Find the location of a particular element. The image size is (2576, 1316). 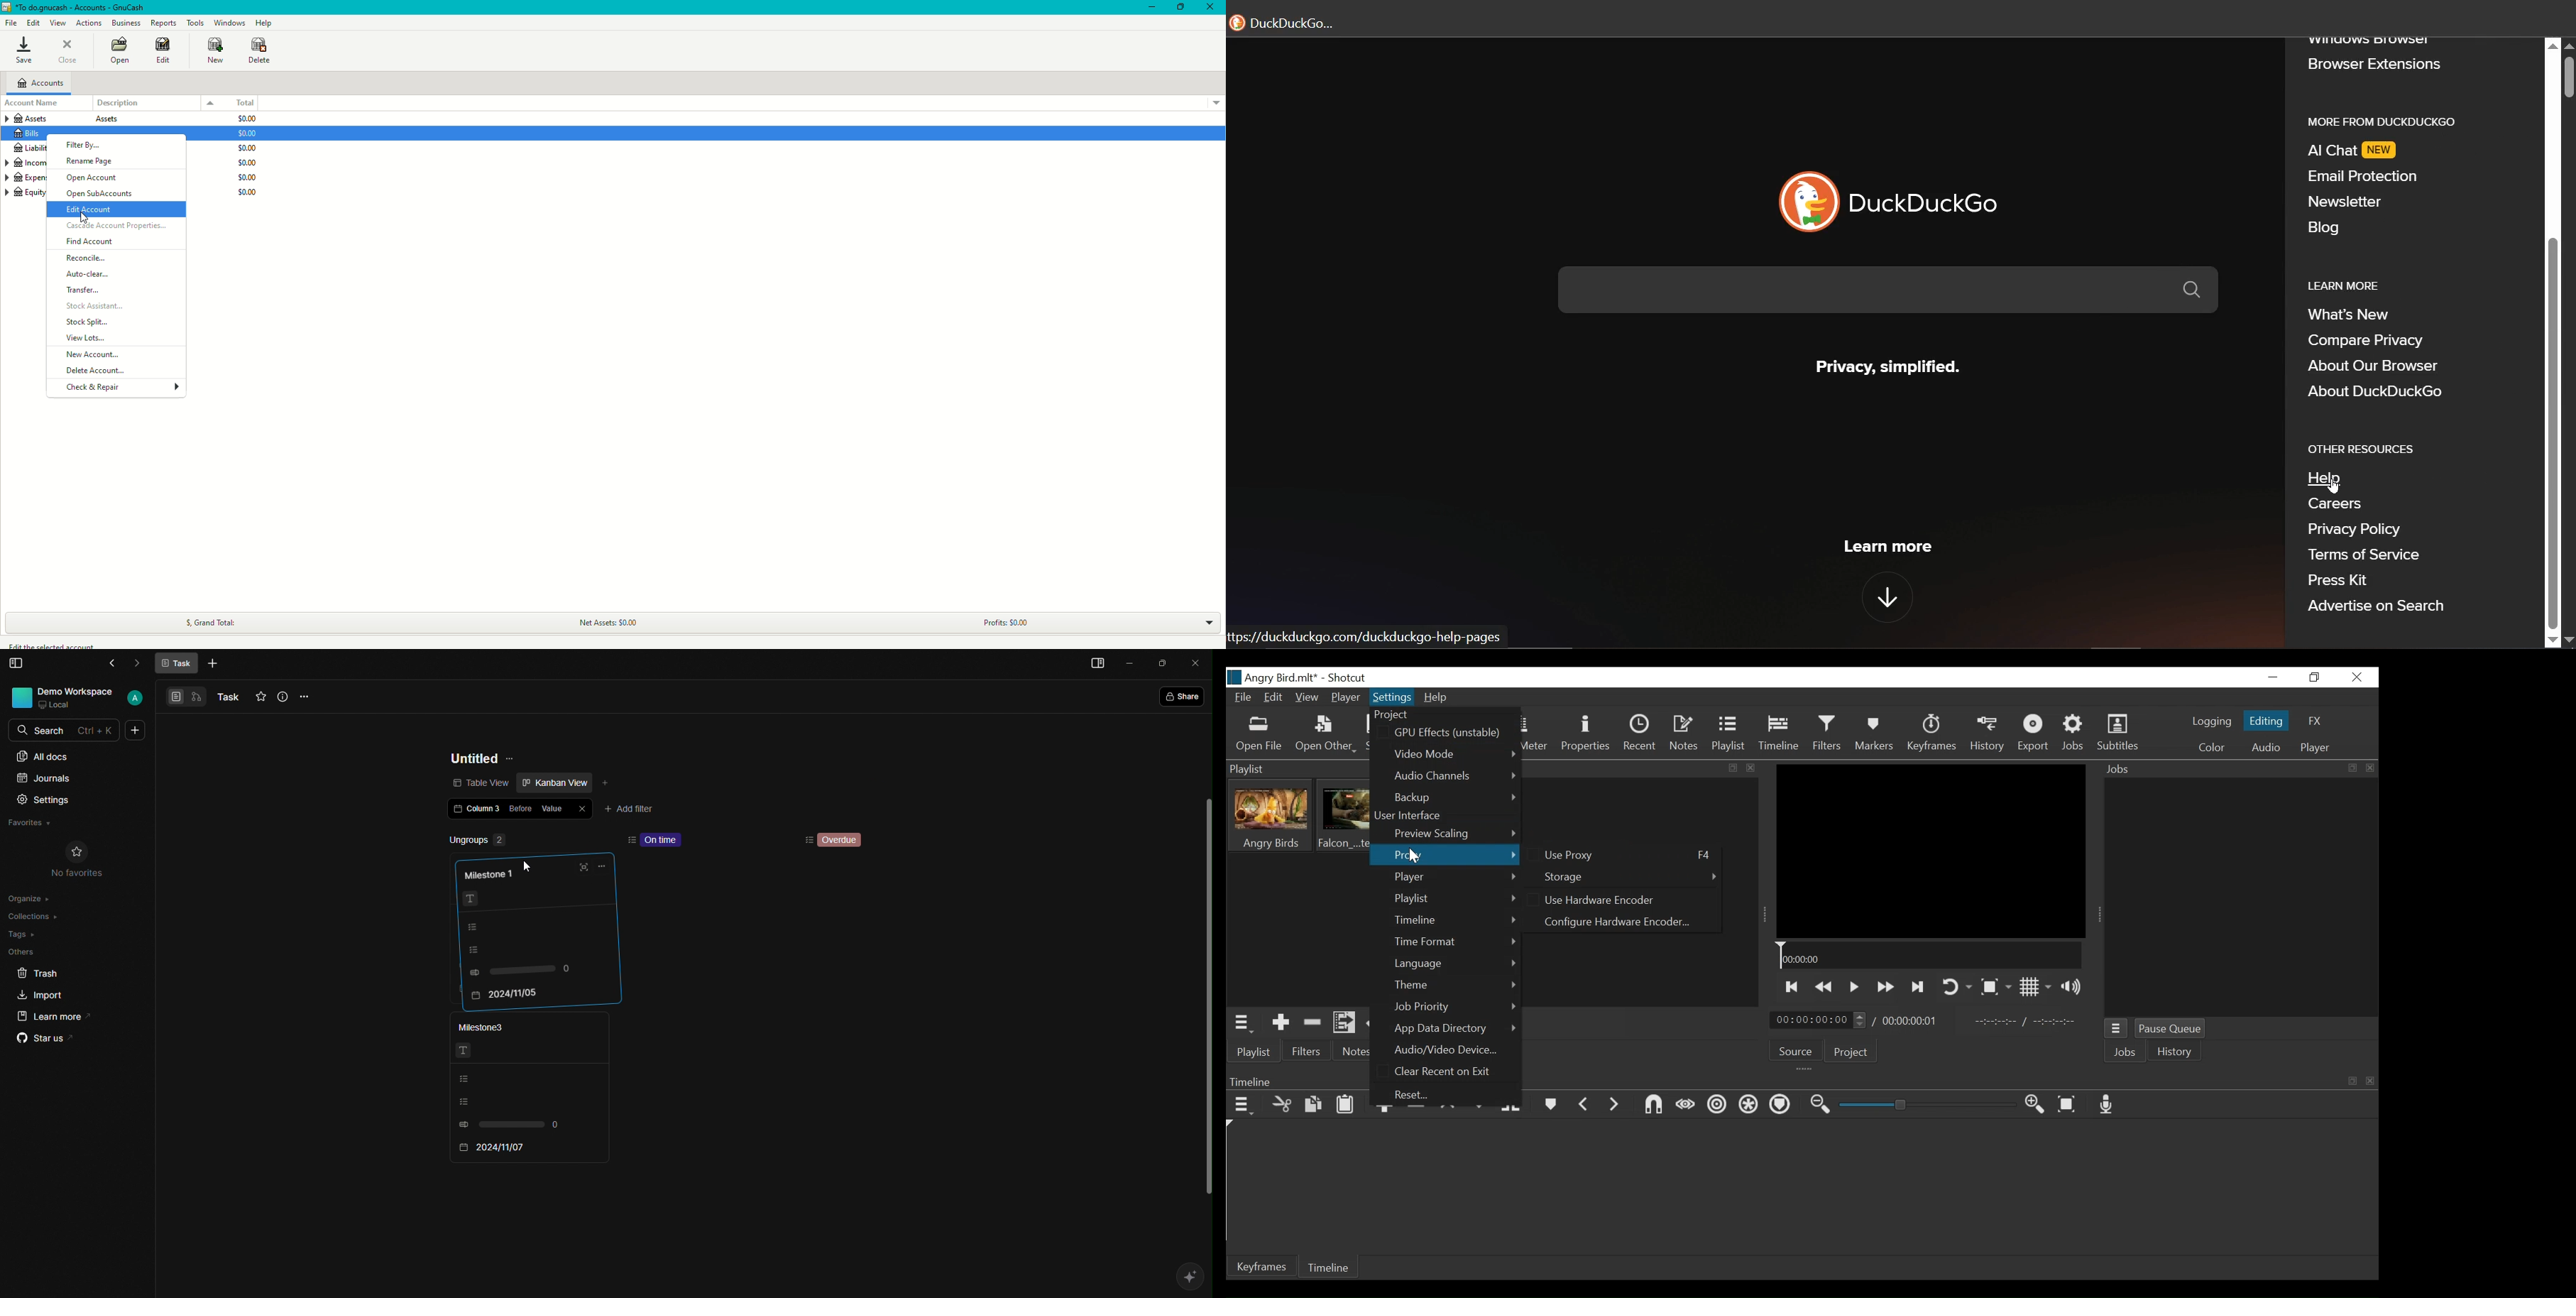

scroll down is located at coordinates (2552, 640).